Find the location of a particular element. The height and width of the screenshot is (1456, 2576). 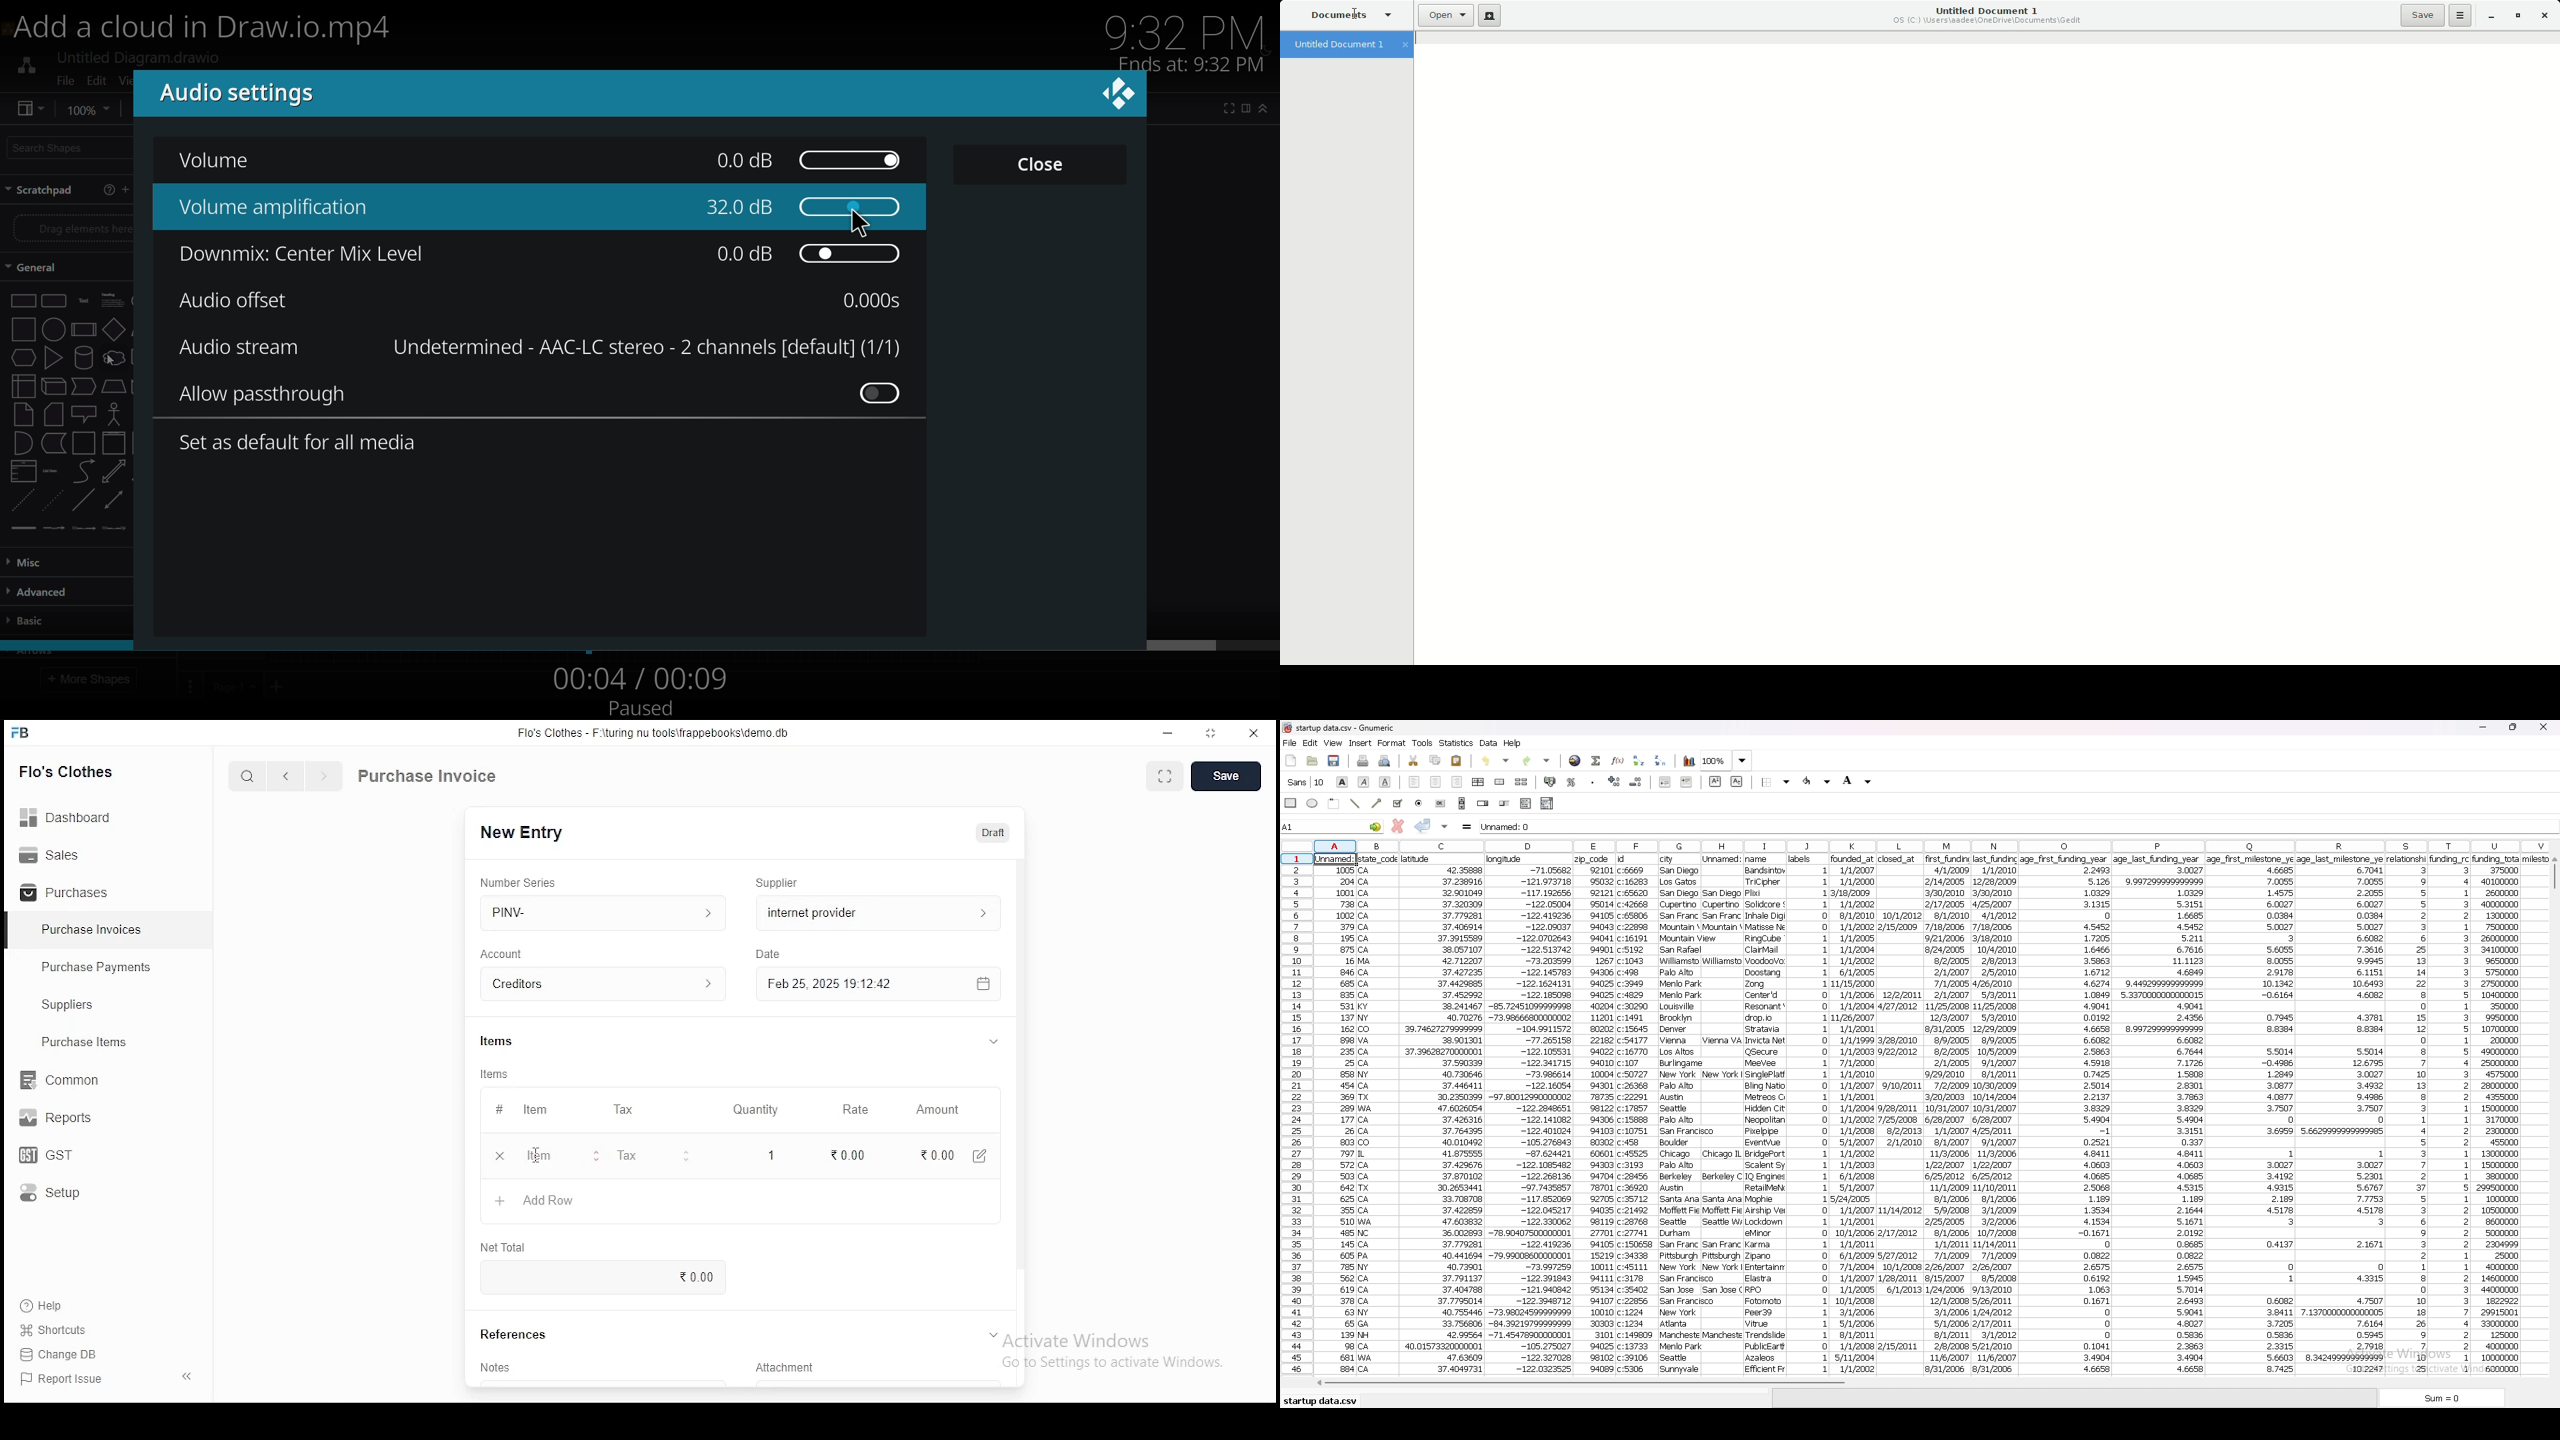

item is located at coordinates (534, 1111).